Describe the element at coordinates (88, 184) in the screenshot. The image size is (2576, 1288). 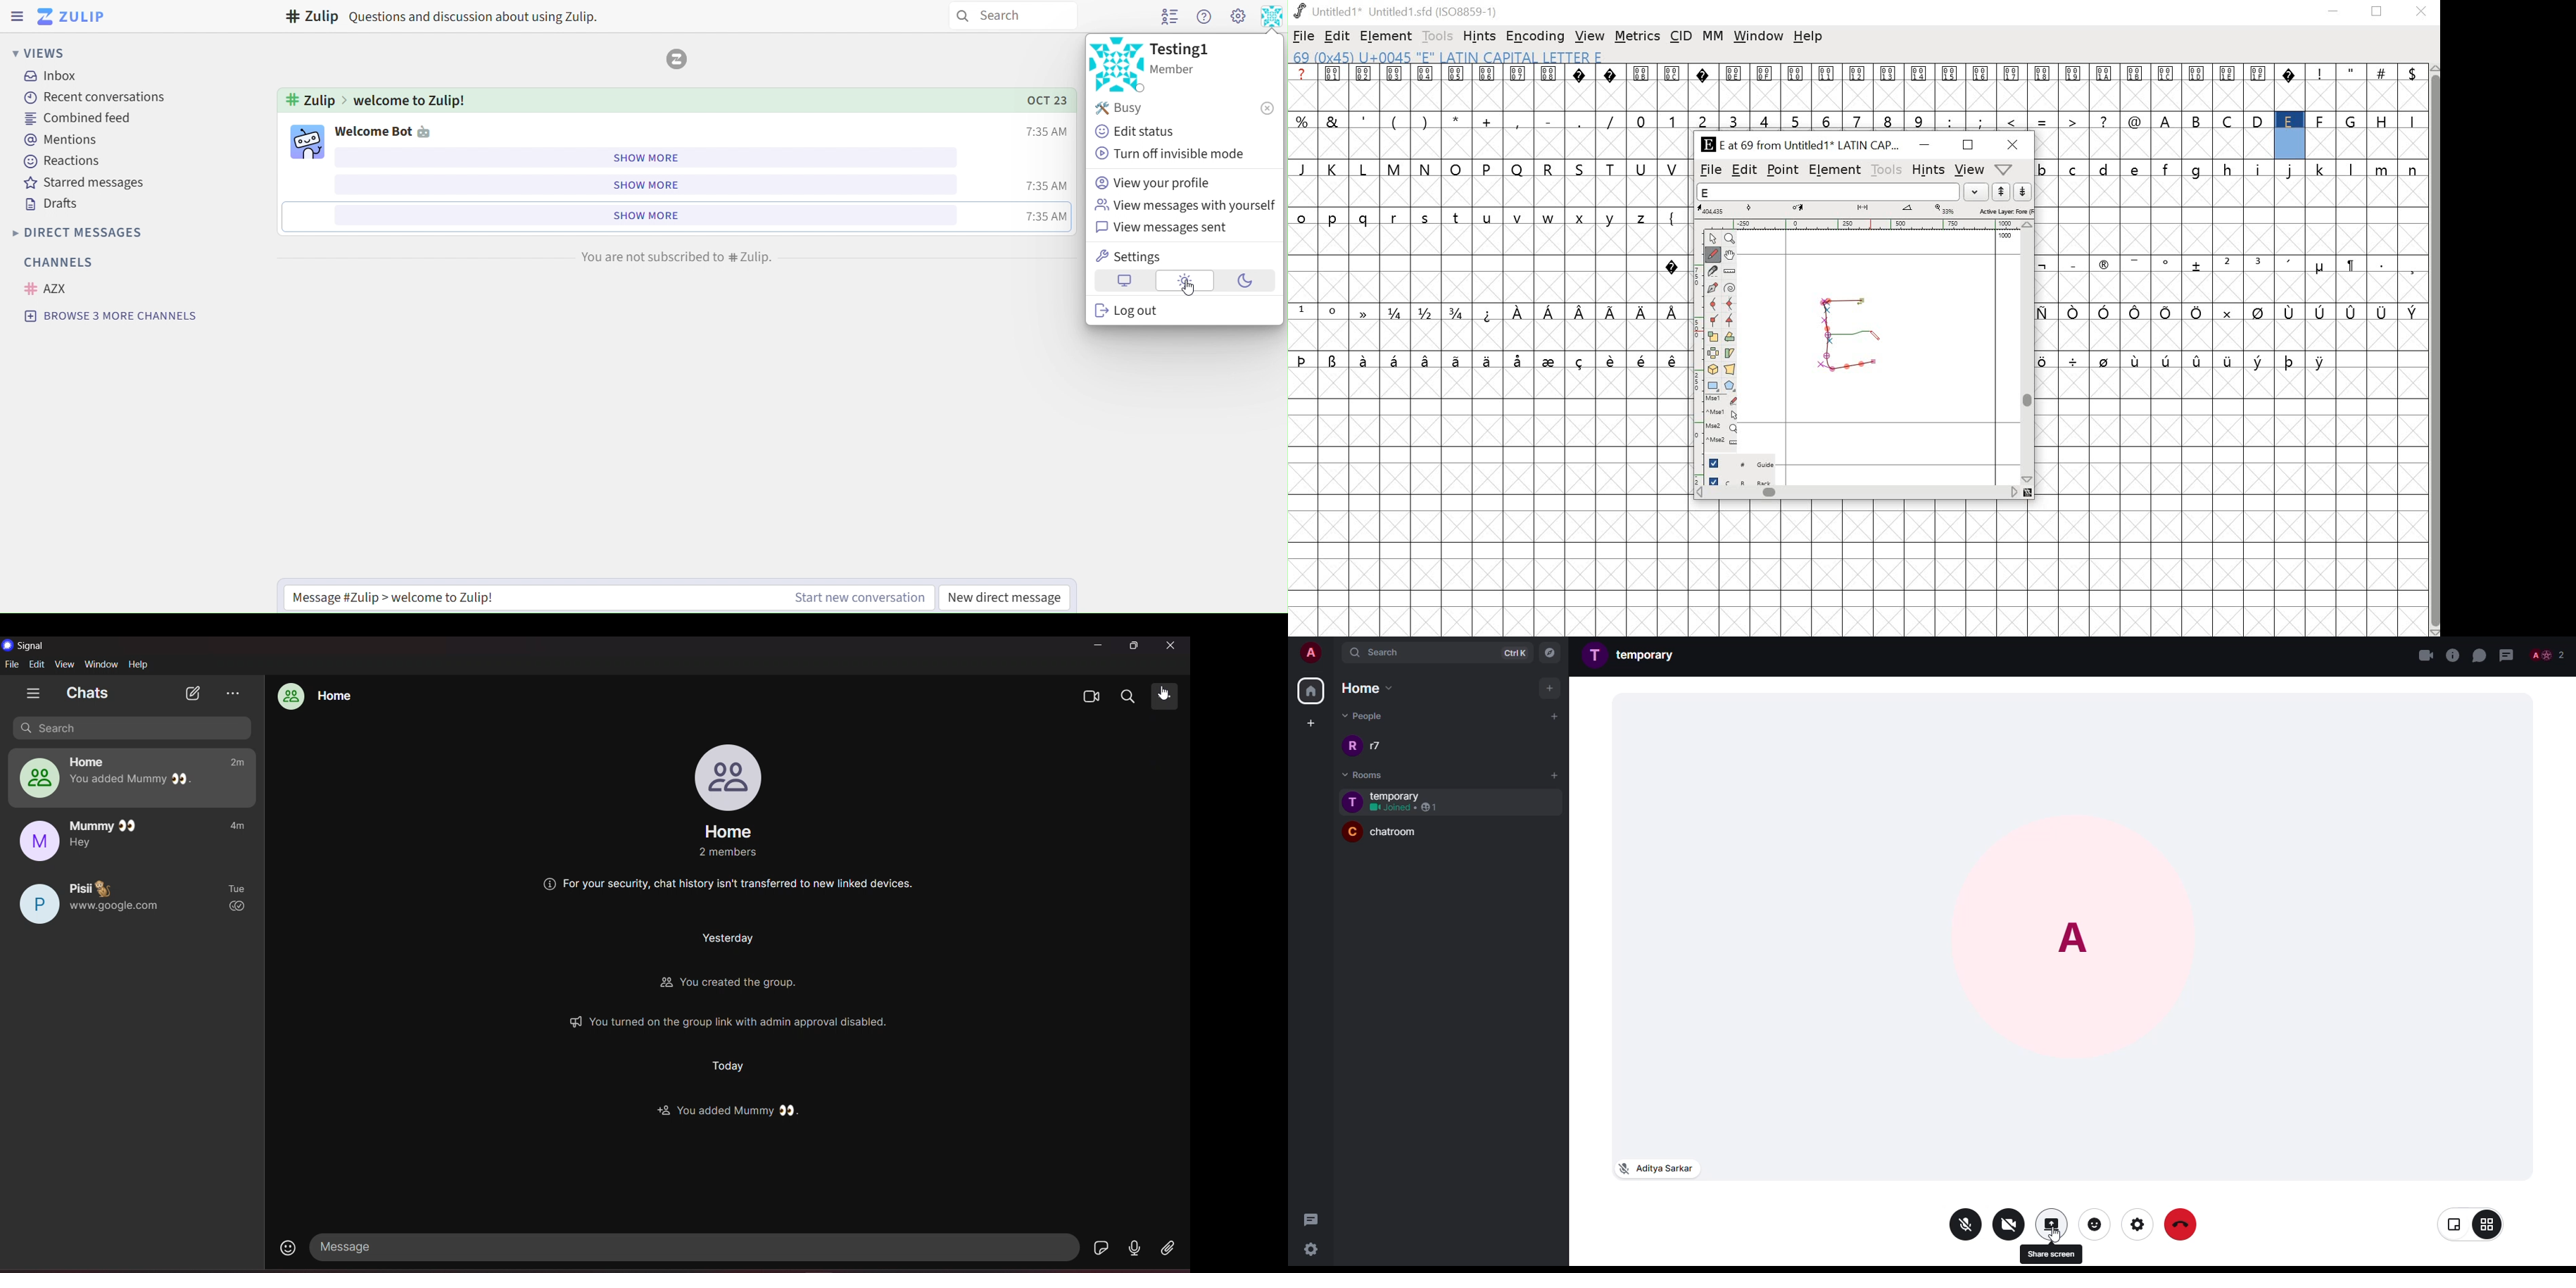
I see `starred messages` at that location.